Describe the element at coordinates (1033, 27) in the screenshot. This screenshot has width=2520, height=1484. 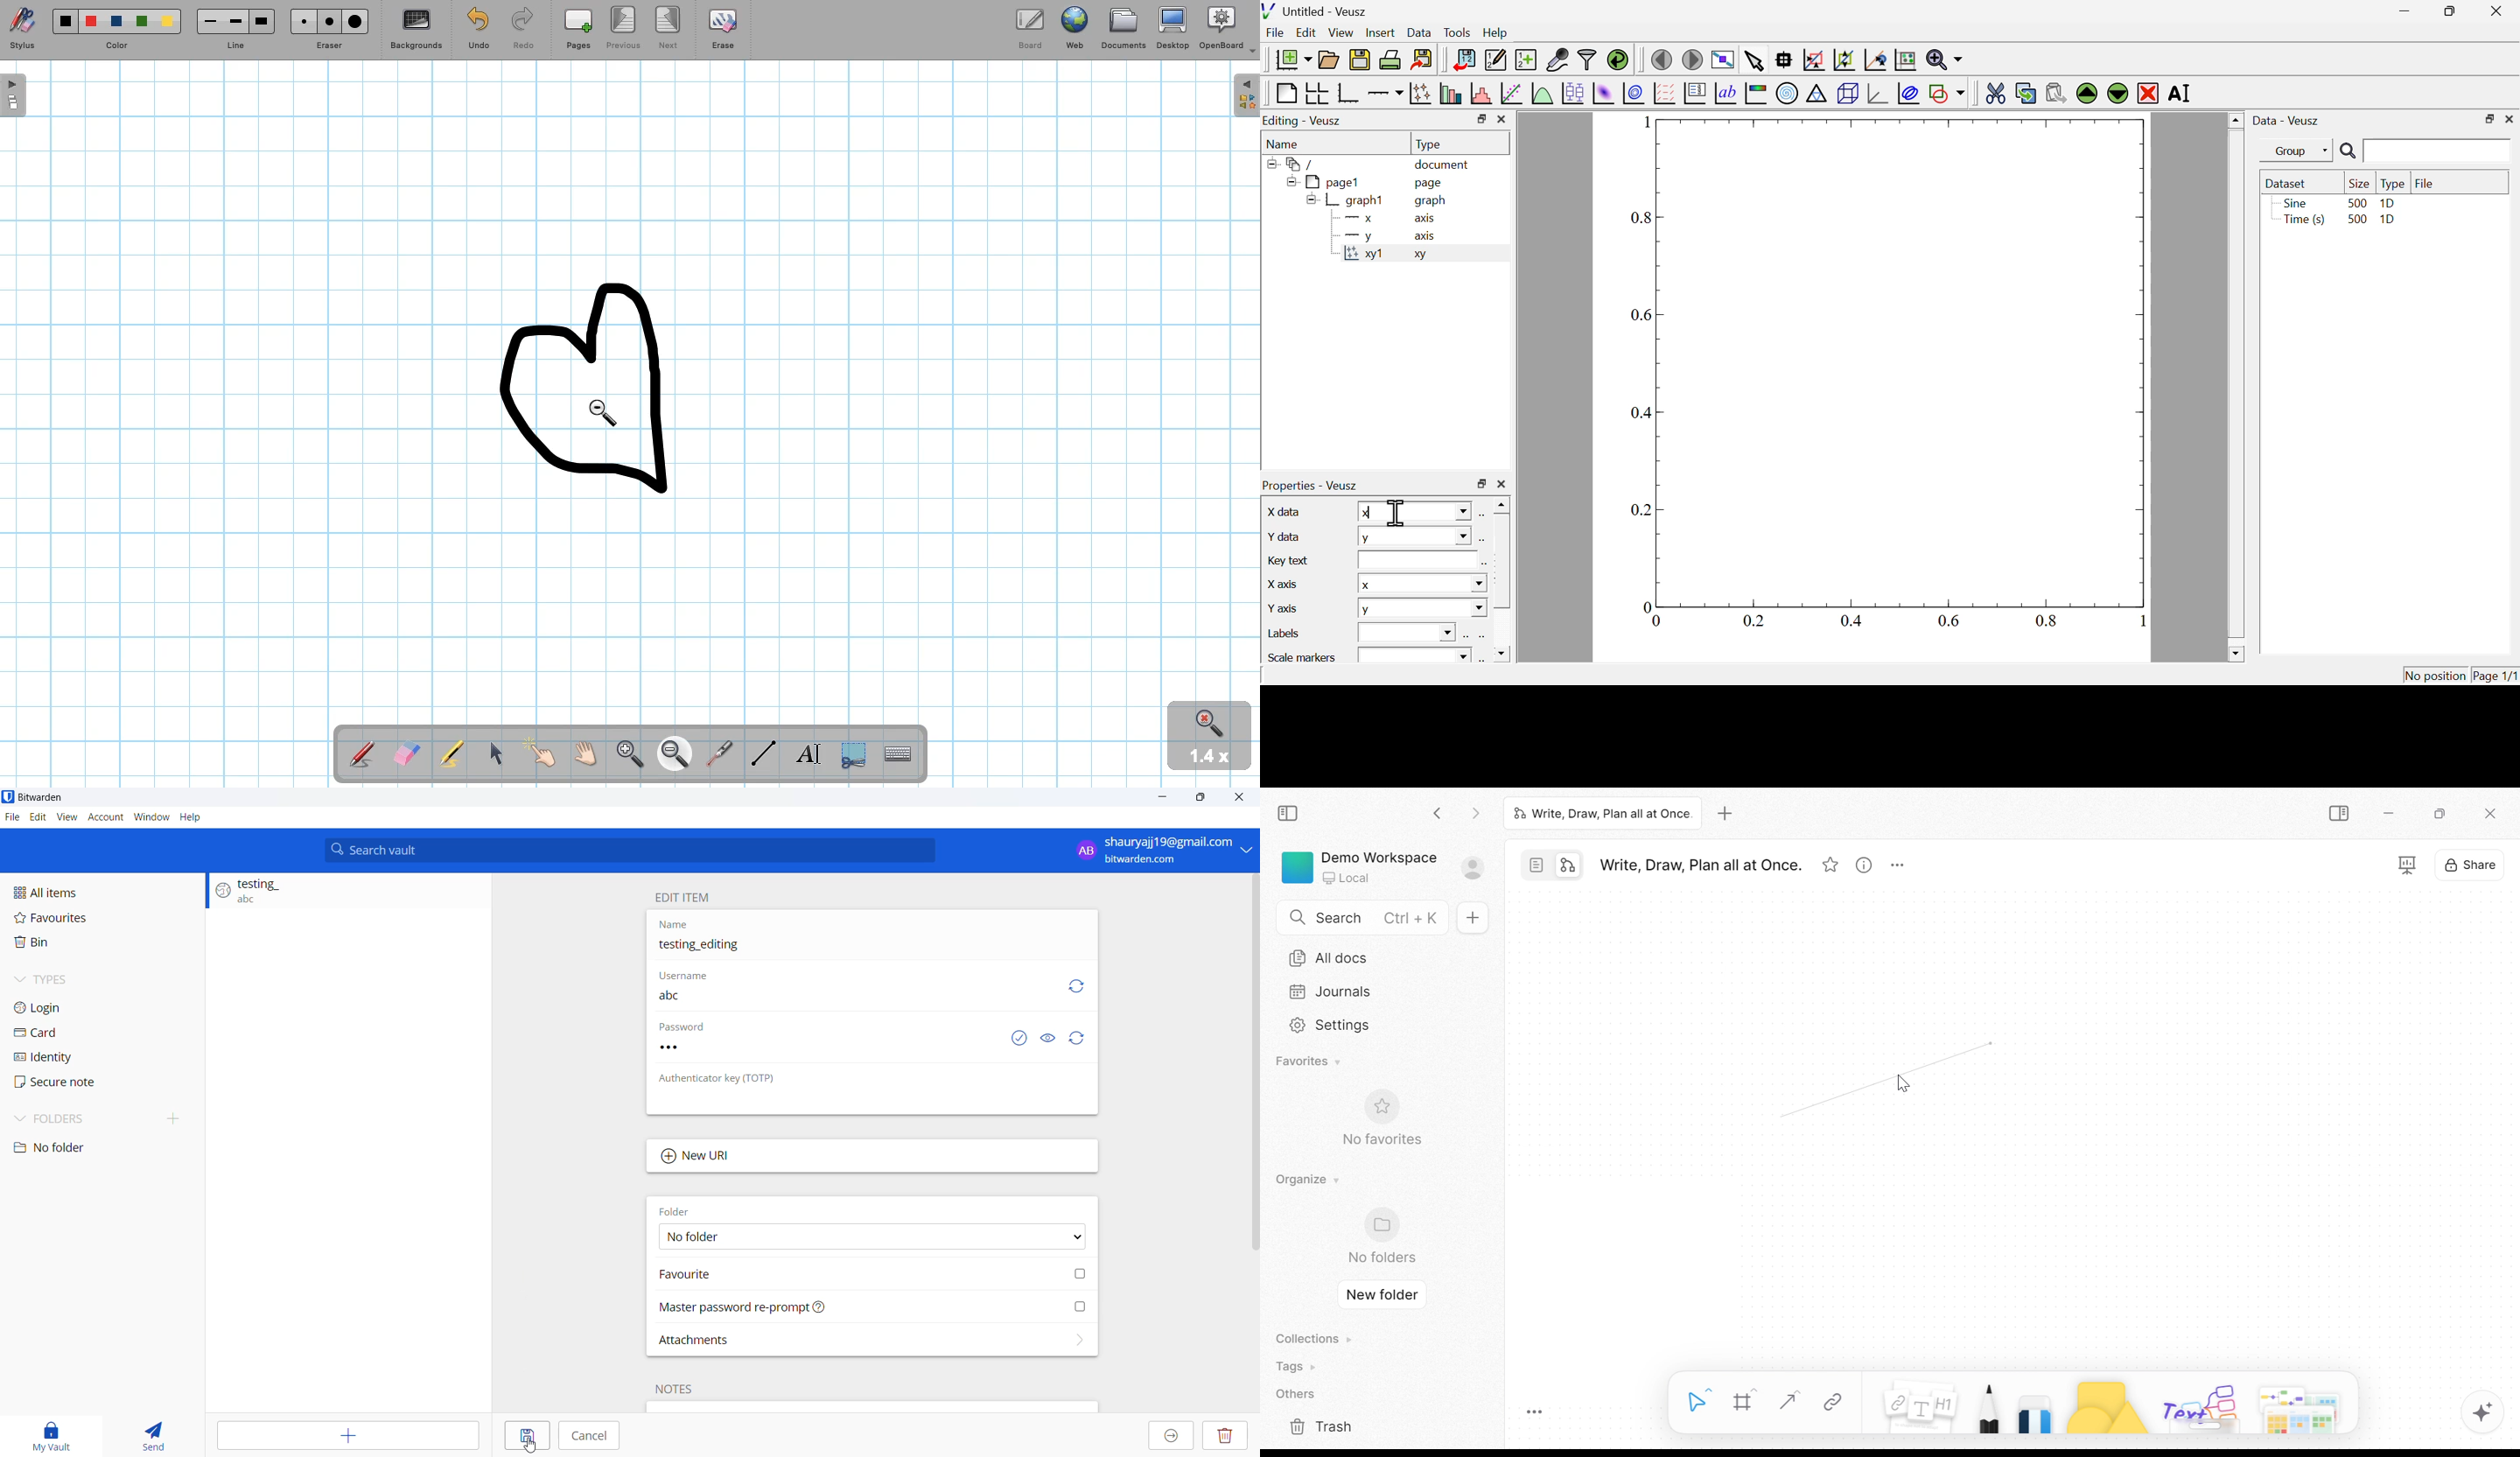
I see `Board` at that location.